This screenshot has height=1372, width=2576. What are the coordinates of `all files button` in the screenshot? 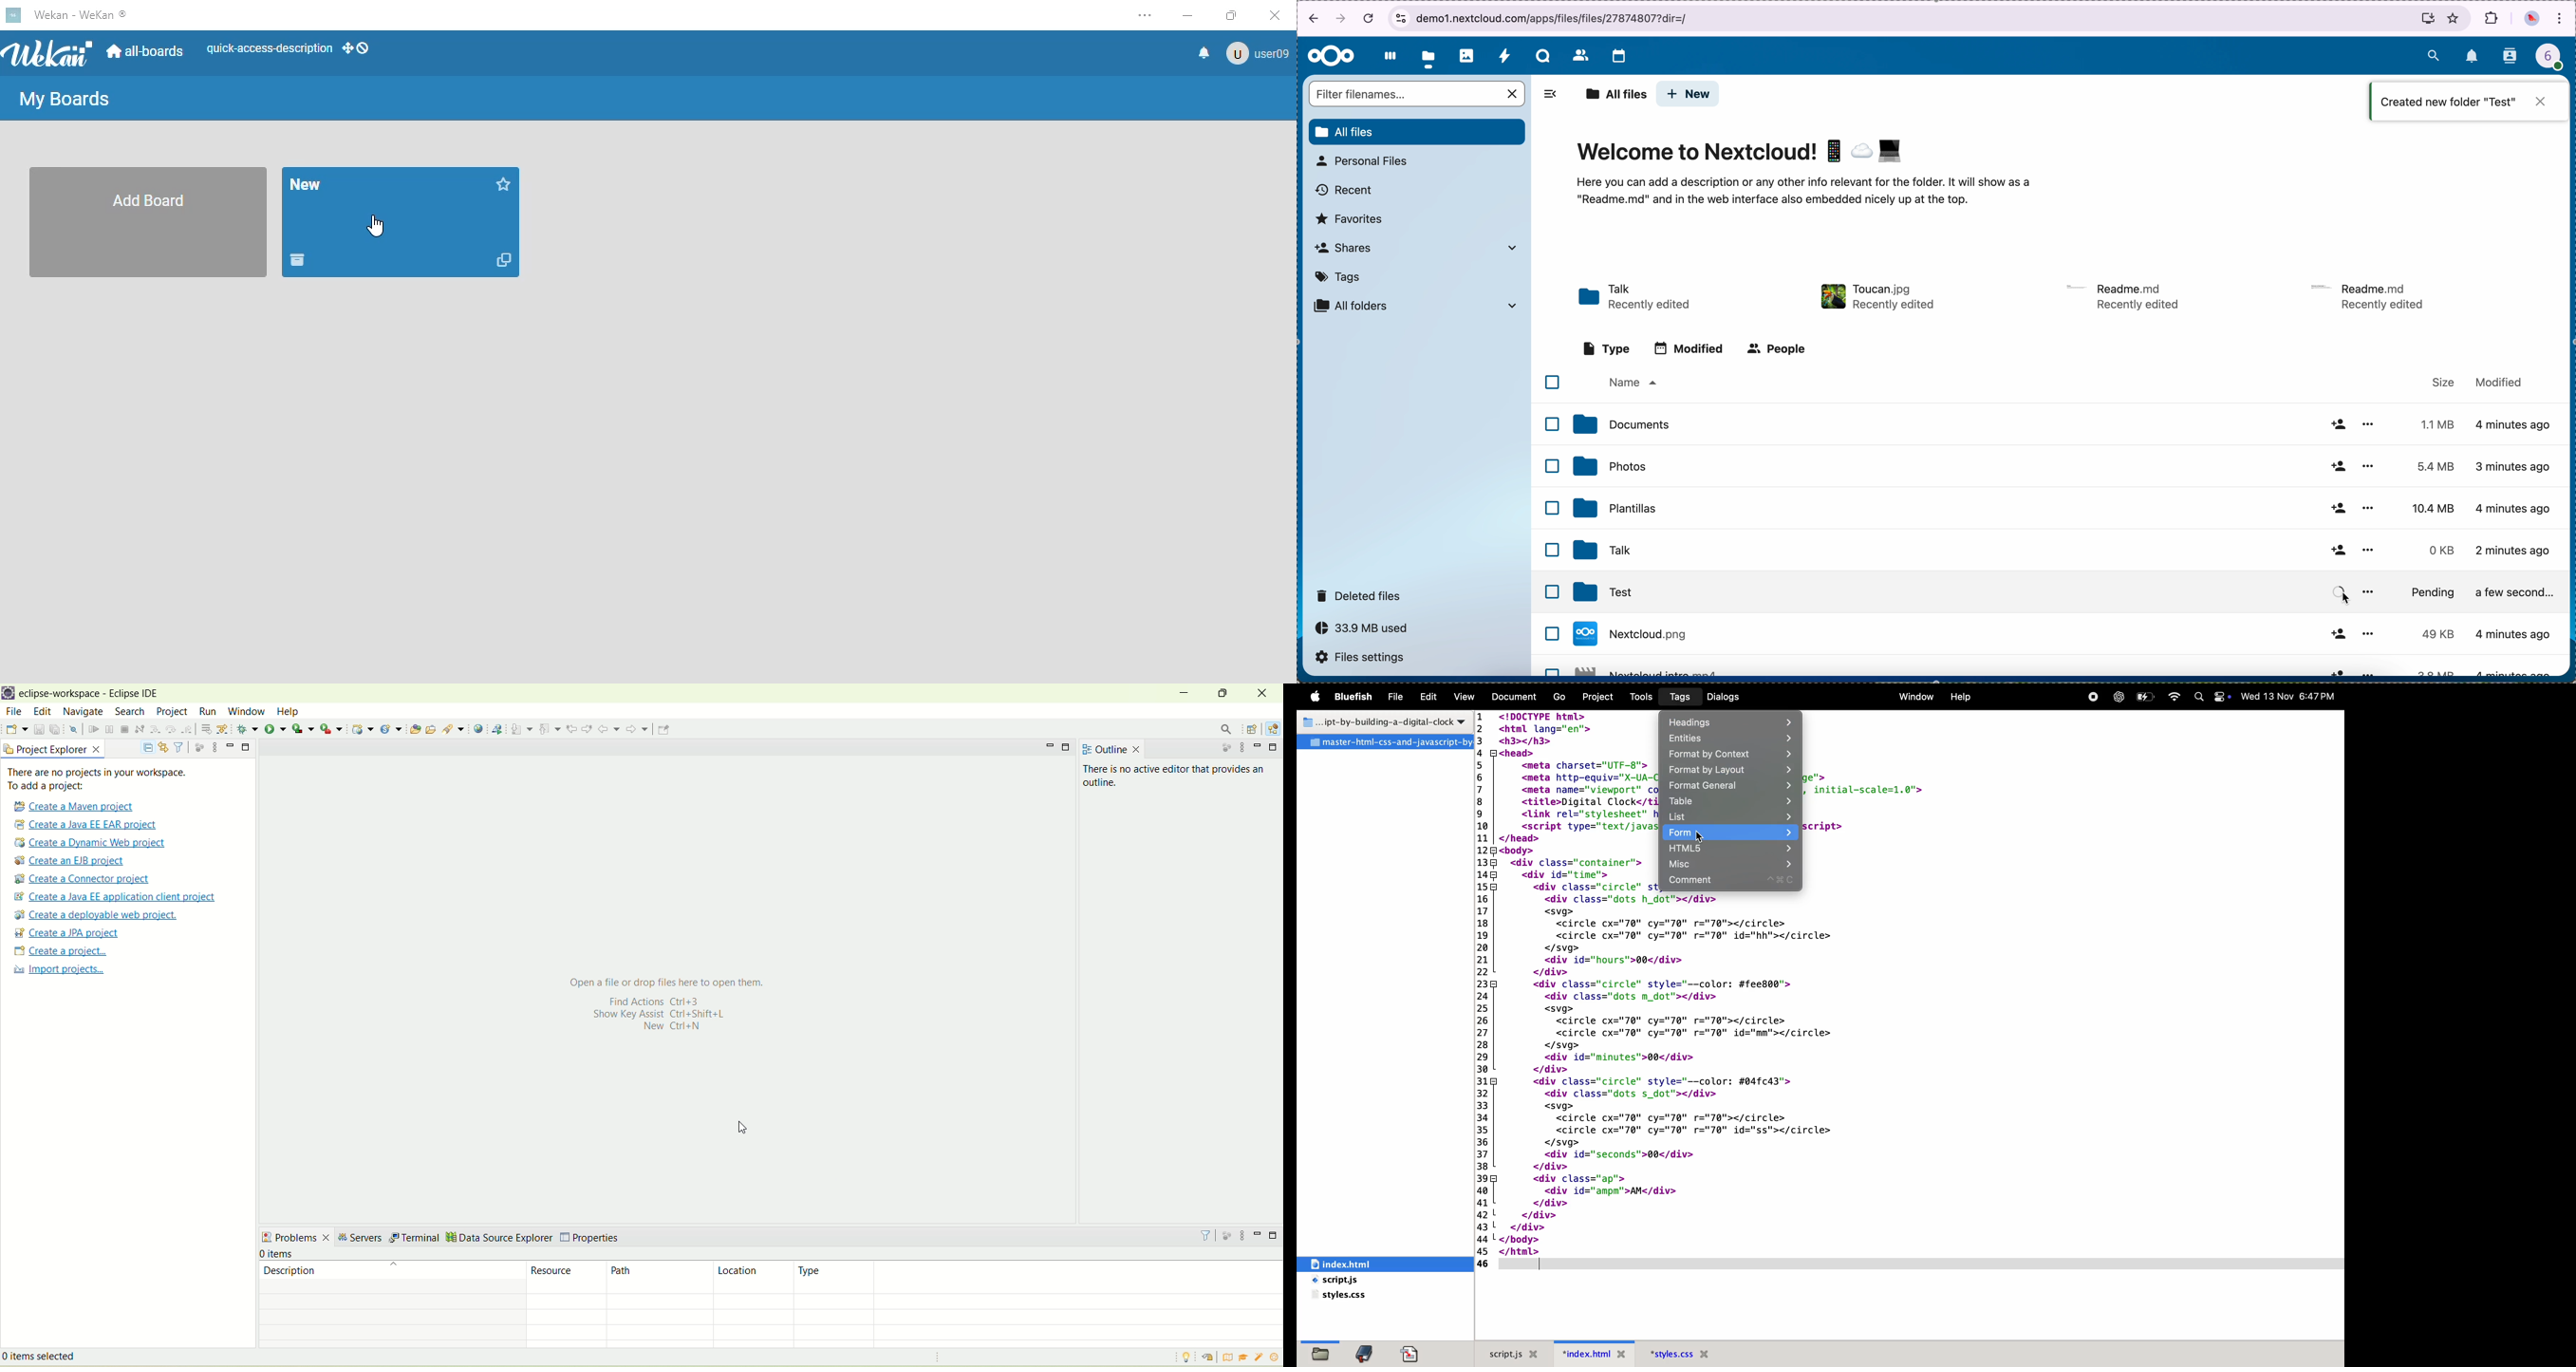 It's located at (1418, 132).